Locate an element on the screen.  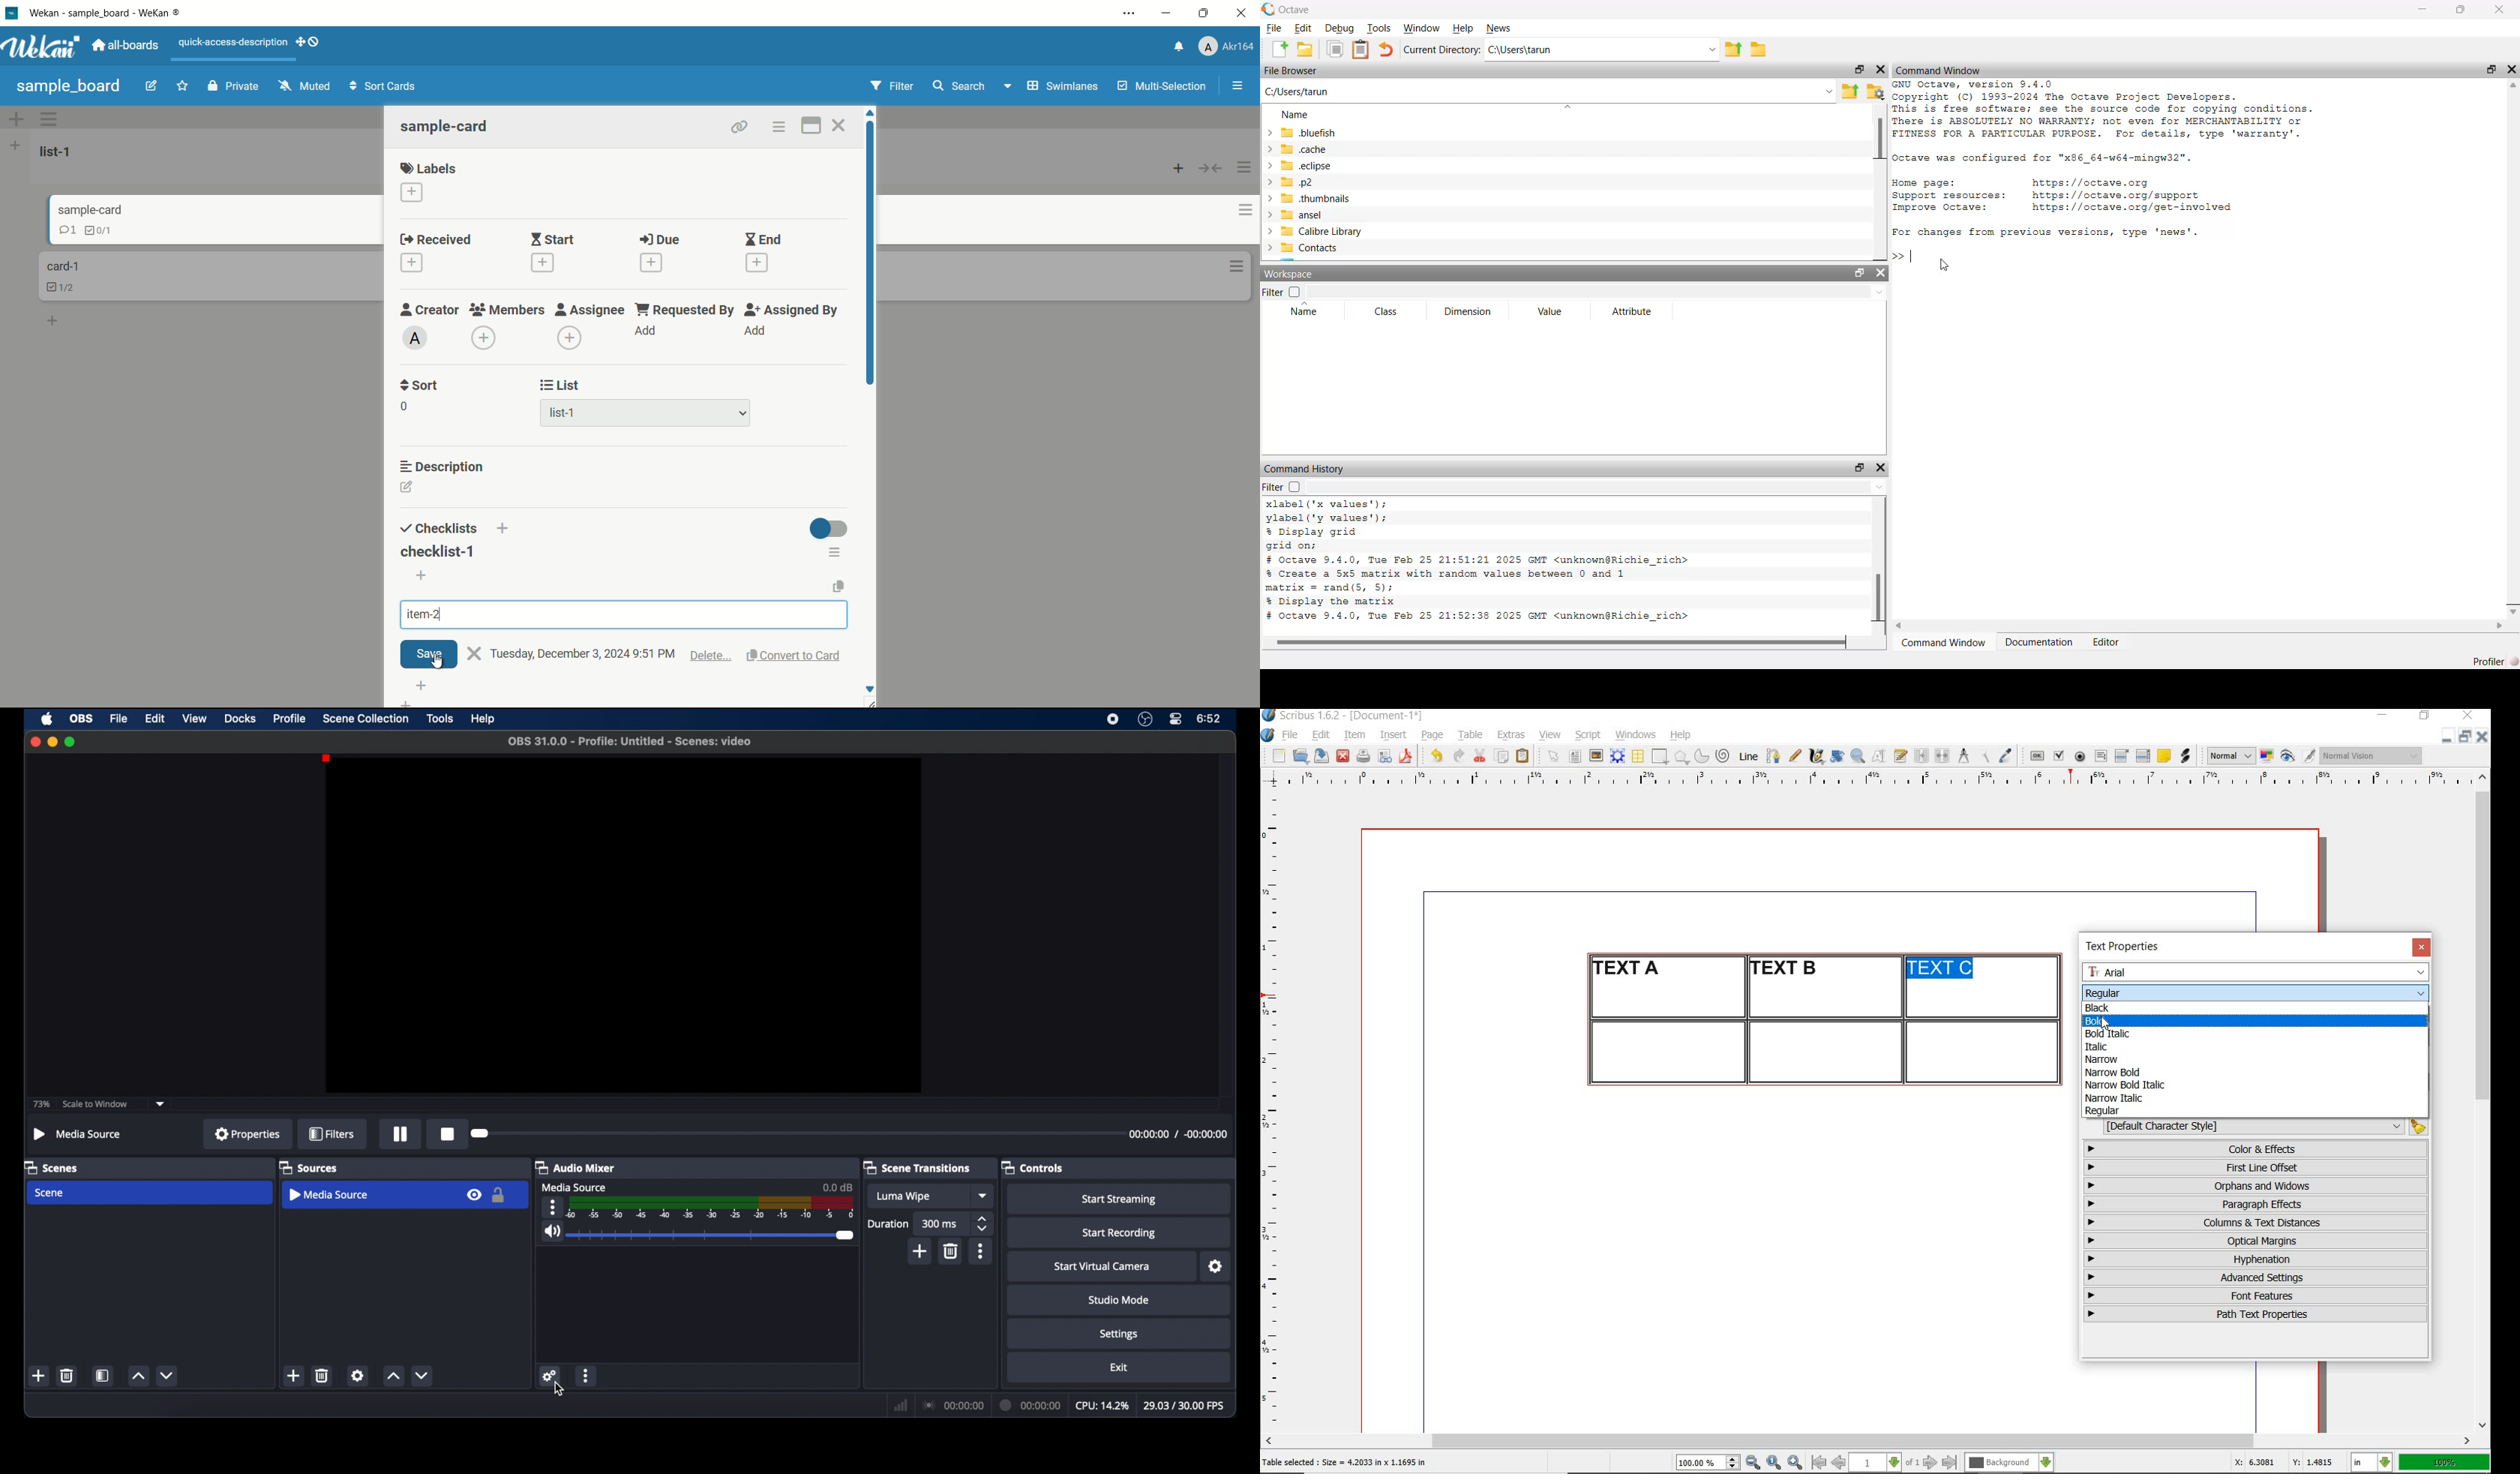
pause is located at coordinates (401, 1134).